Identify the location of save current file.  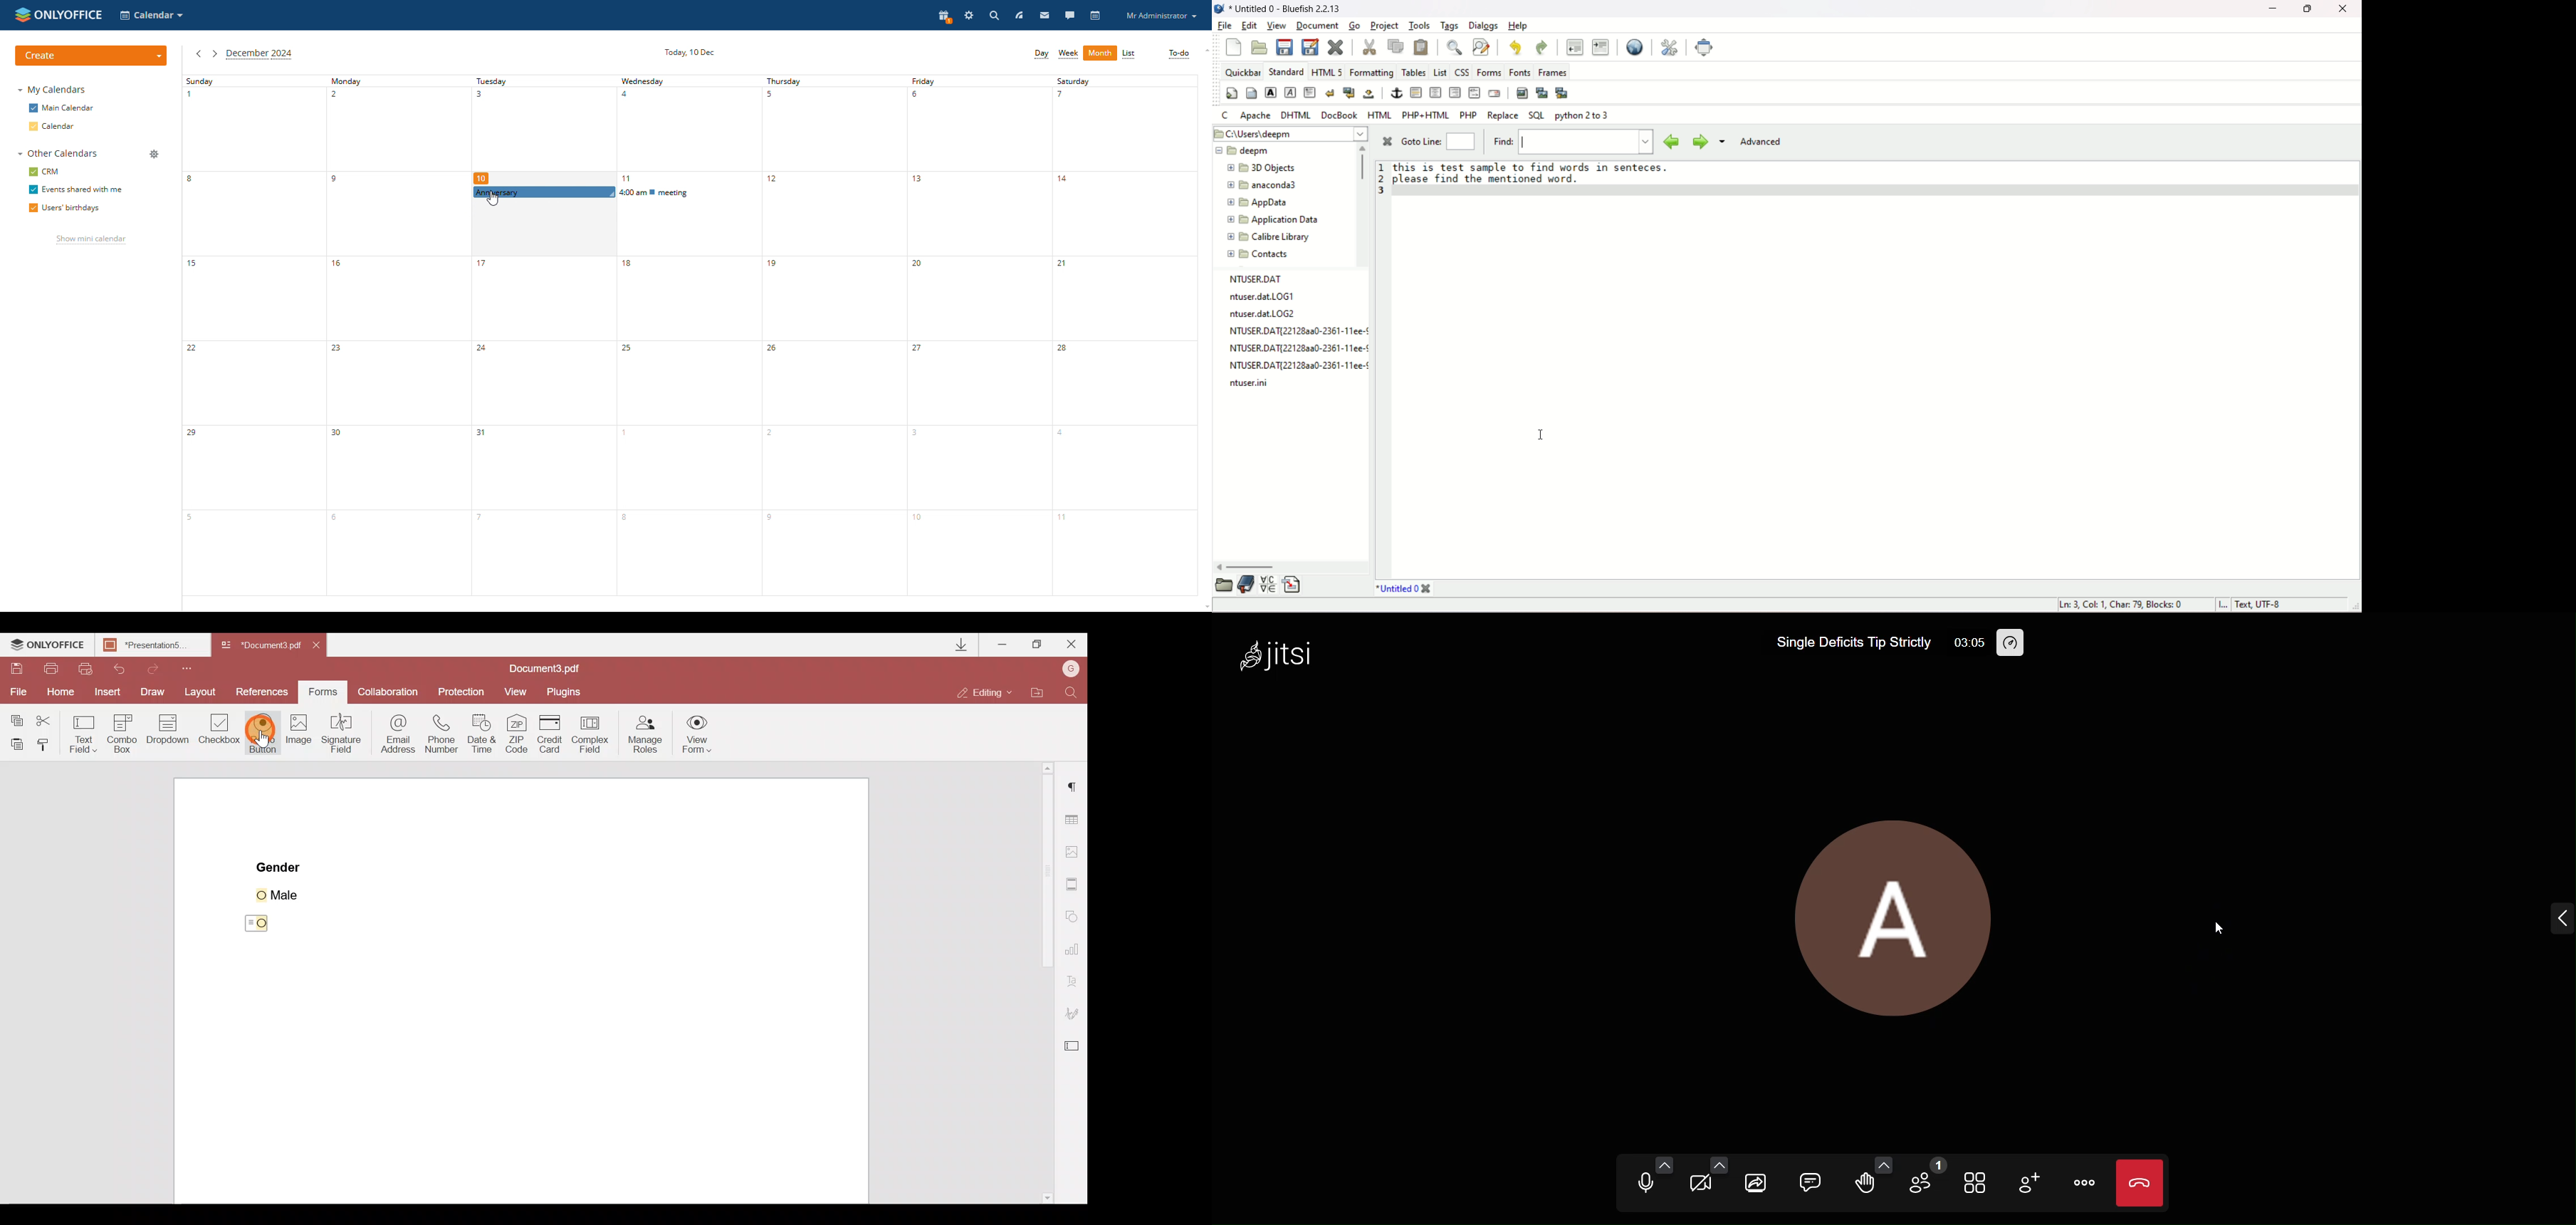
(1284, 46).